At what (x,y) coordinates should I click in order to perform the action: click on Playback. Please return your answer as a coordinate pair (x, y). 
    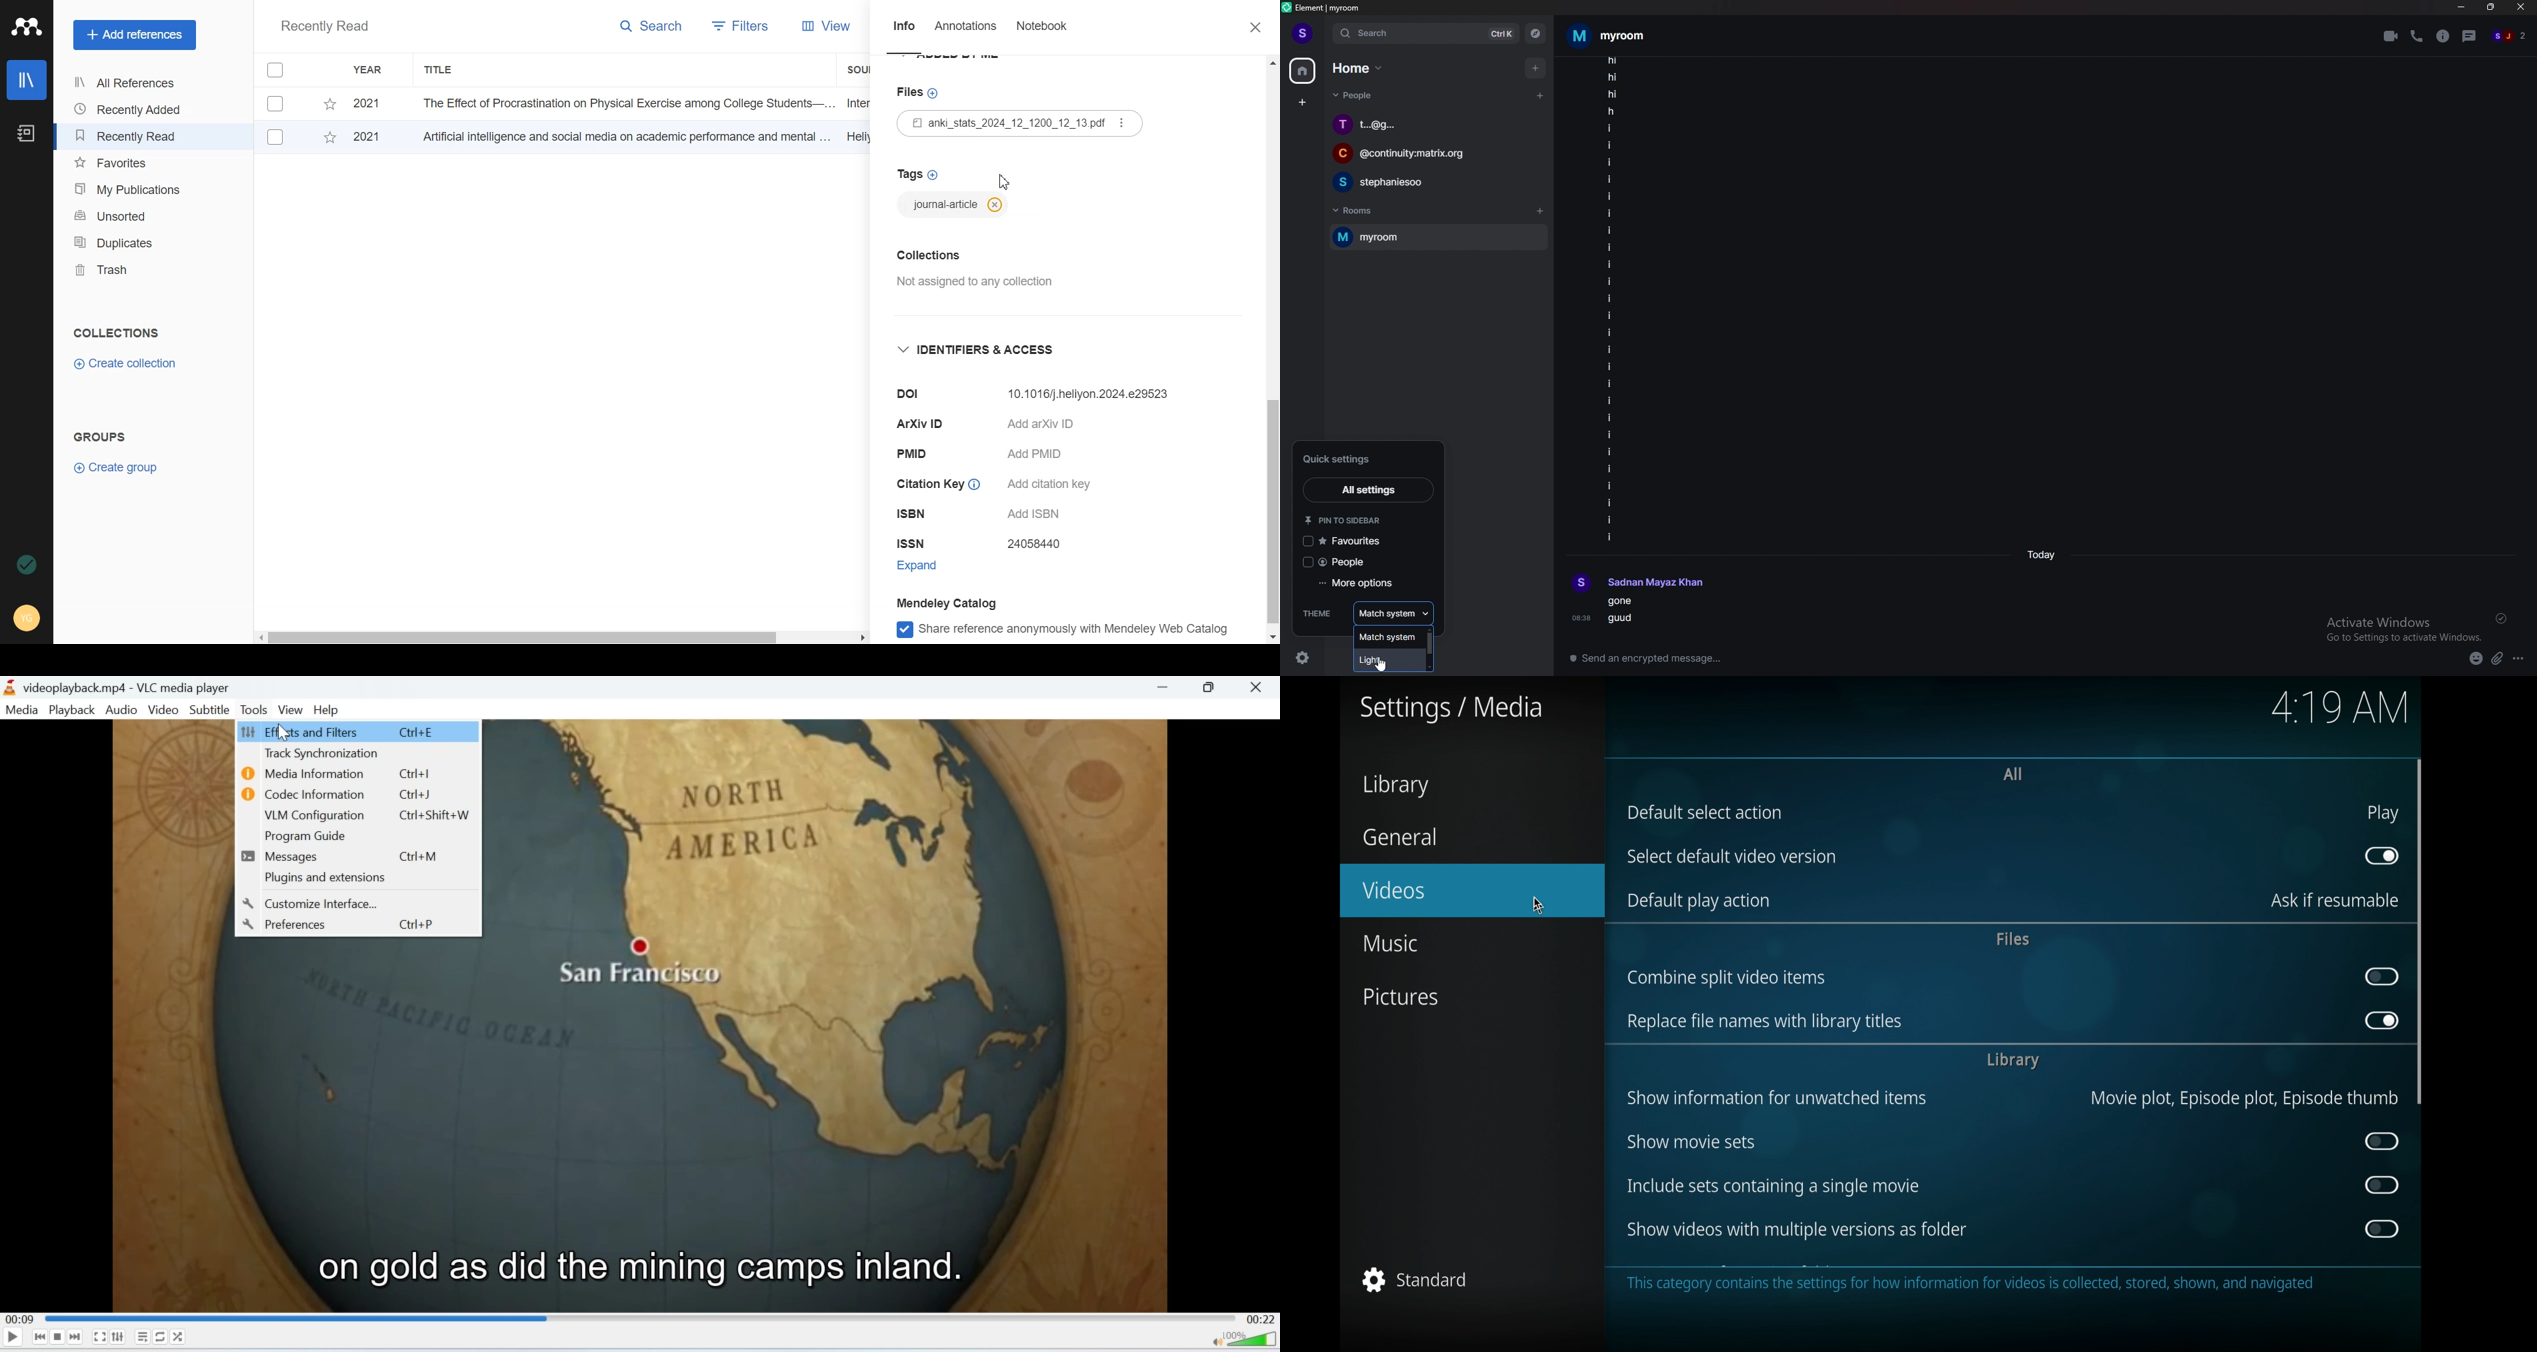
    Looking at the image, I should click on (72, 710).